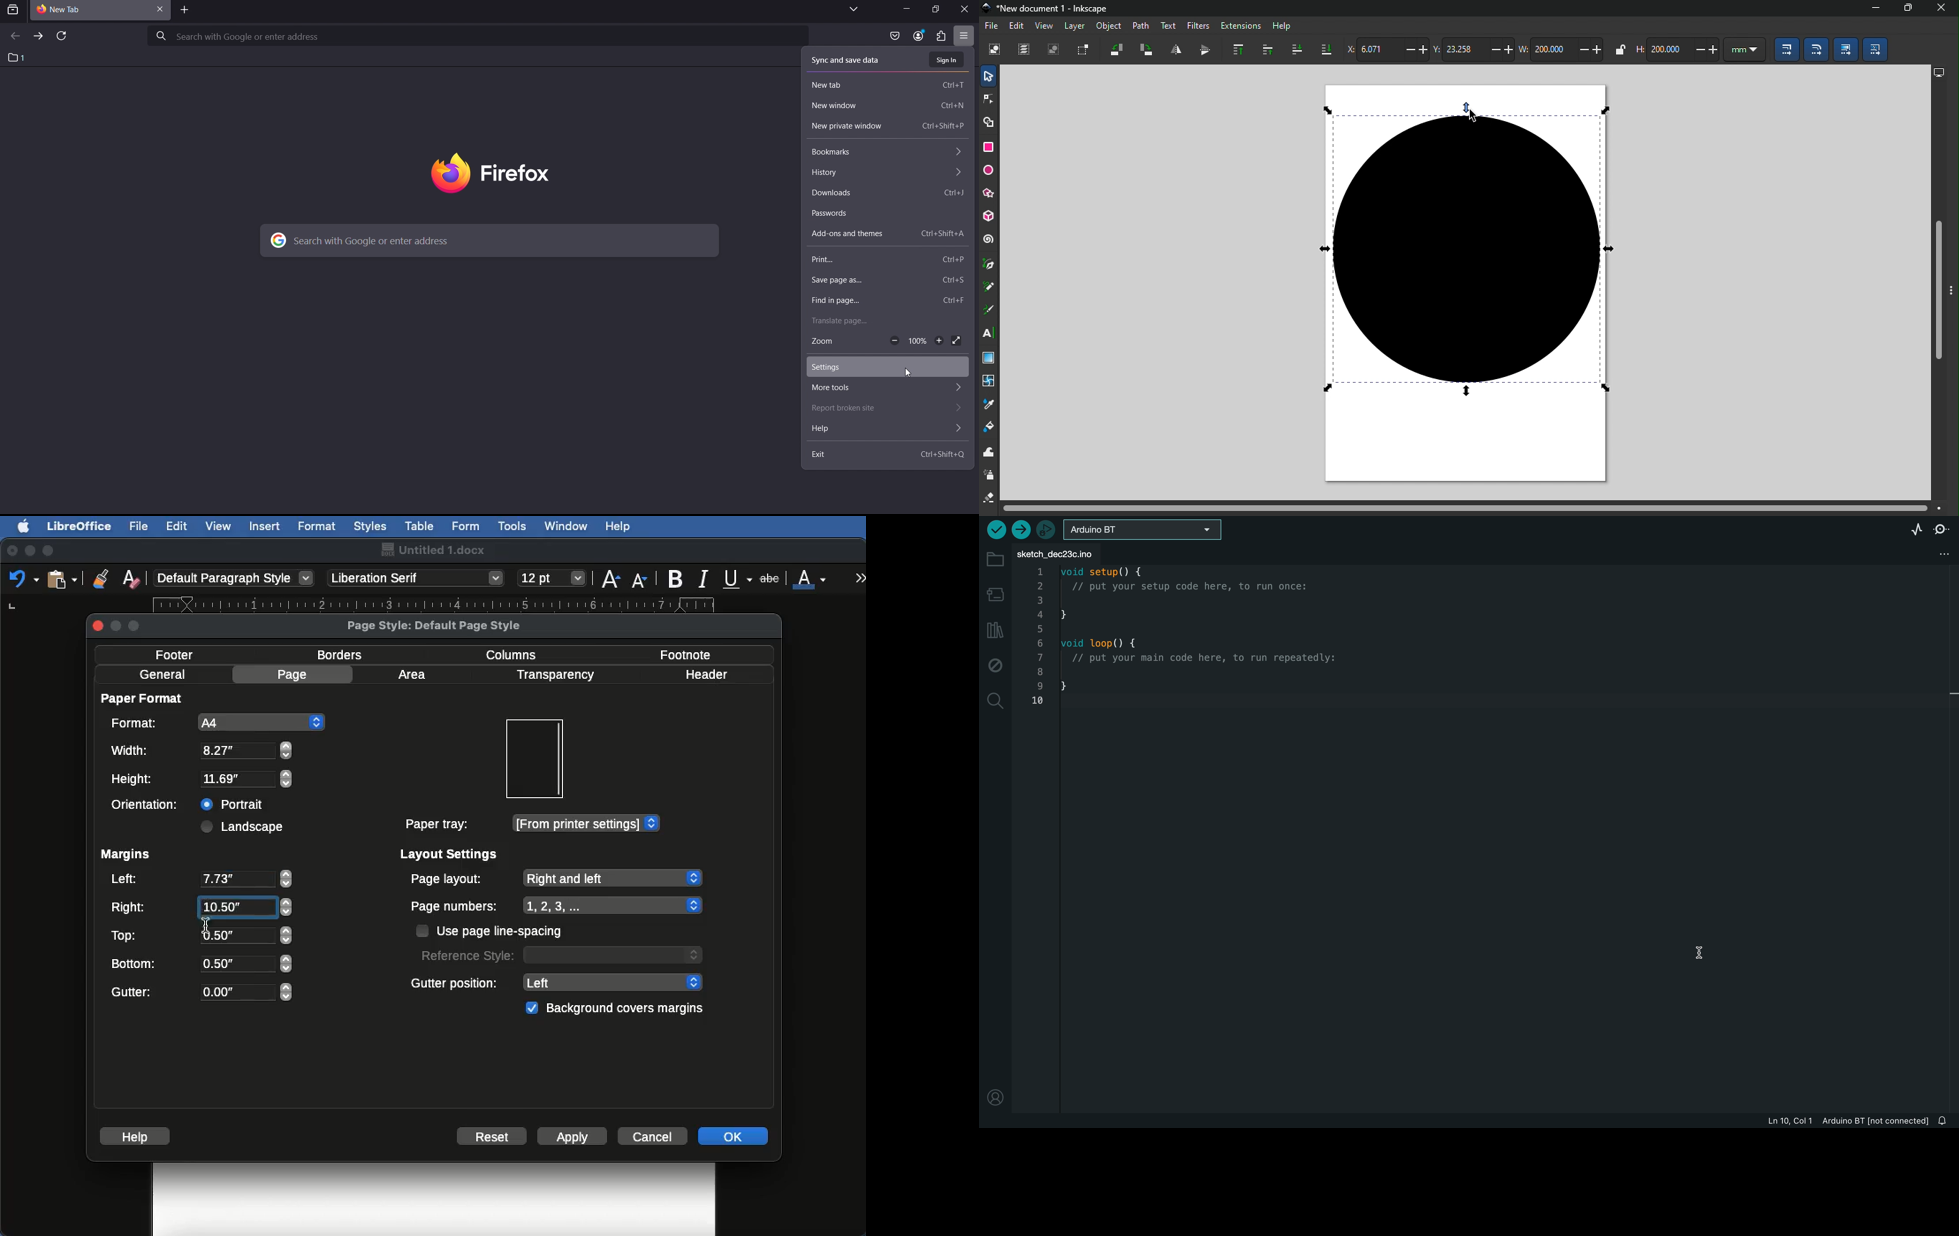 This screenshot has width=1960, height=1260. Describe the element at coordinates (450, 854) in the screenshot. I see `Layout settings` at that location.